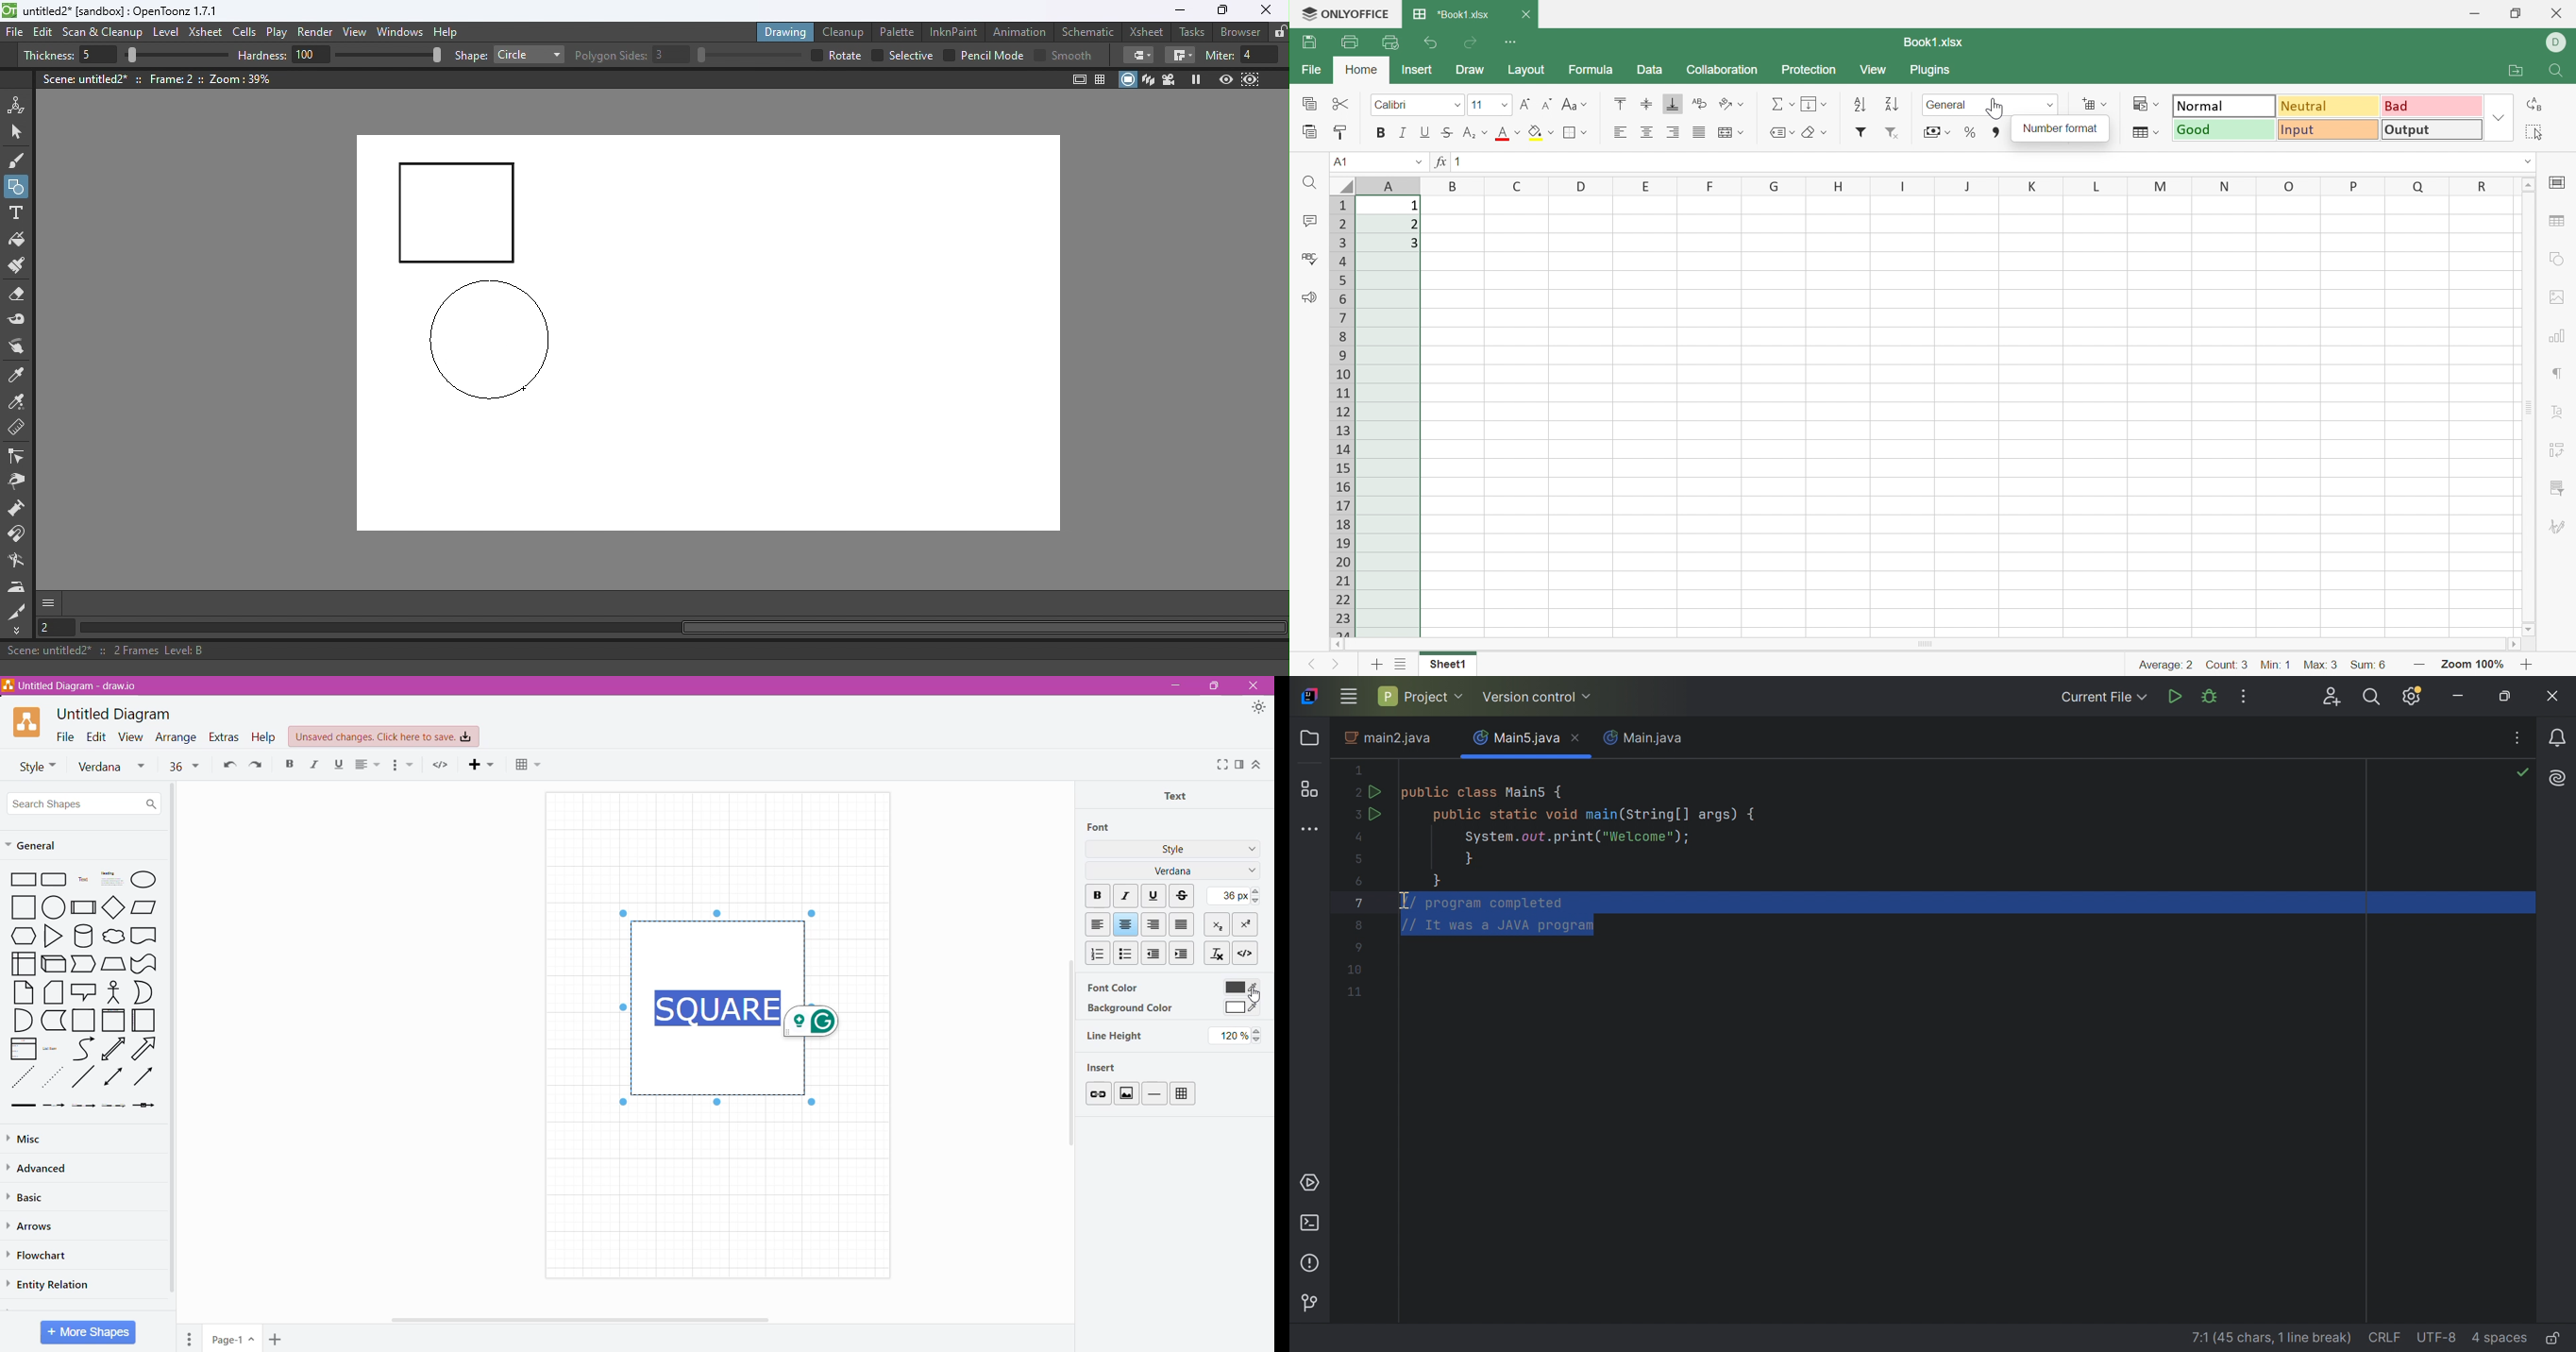 The height and width of the screenshot is (1372, 2576). I want to click on Next, so click(1336, 667).